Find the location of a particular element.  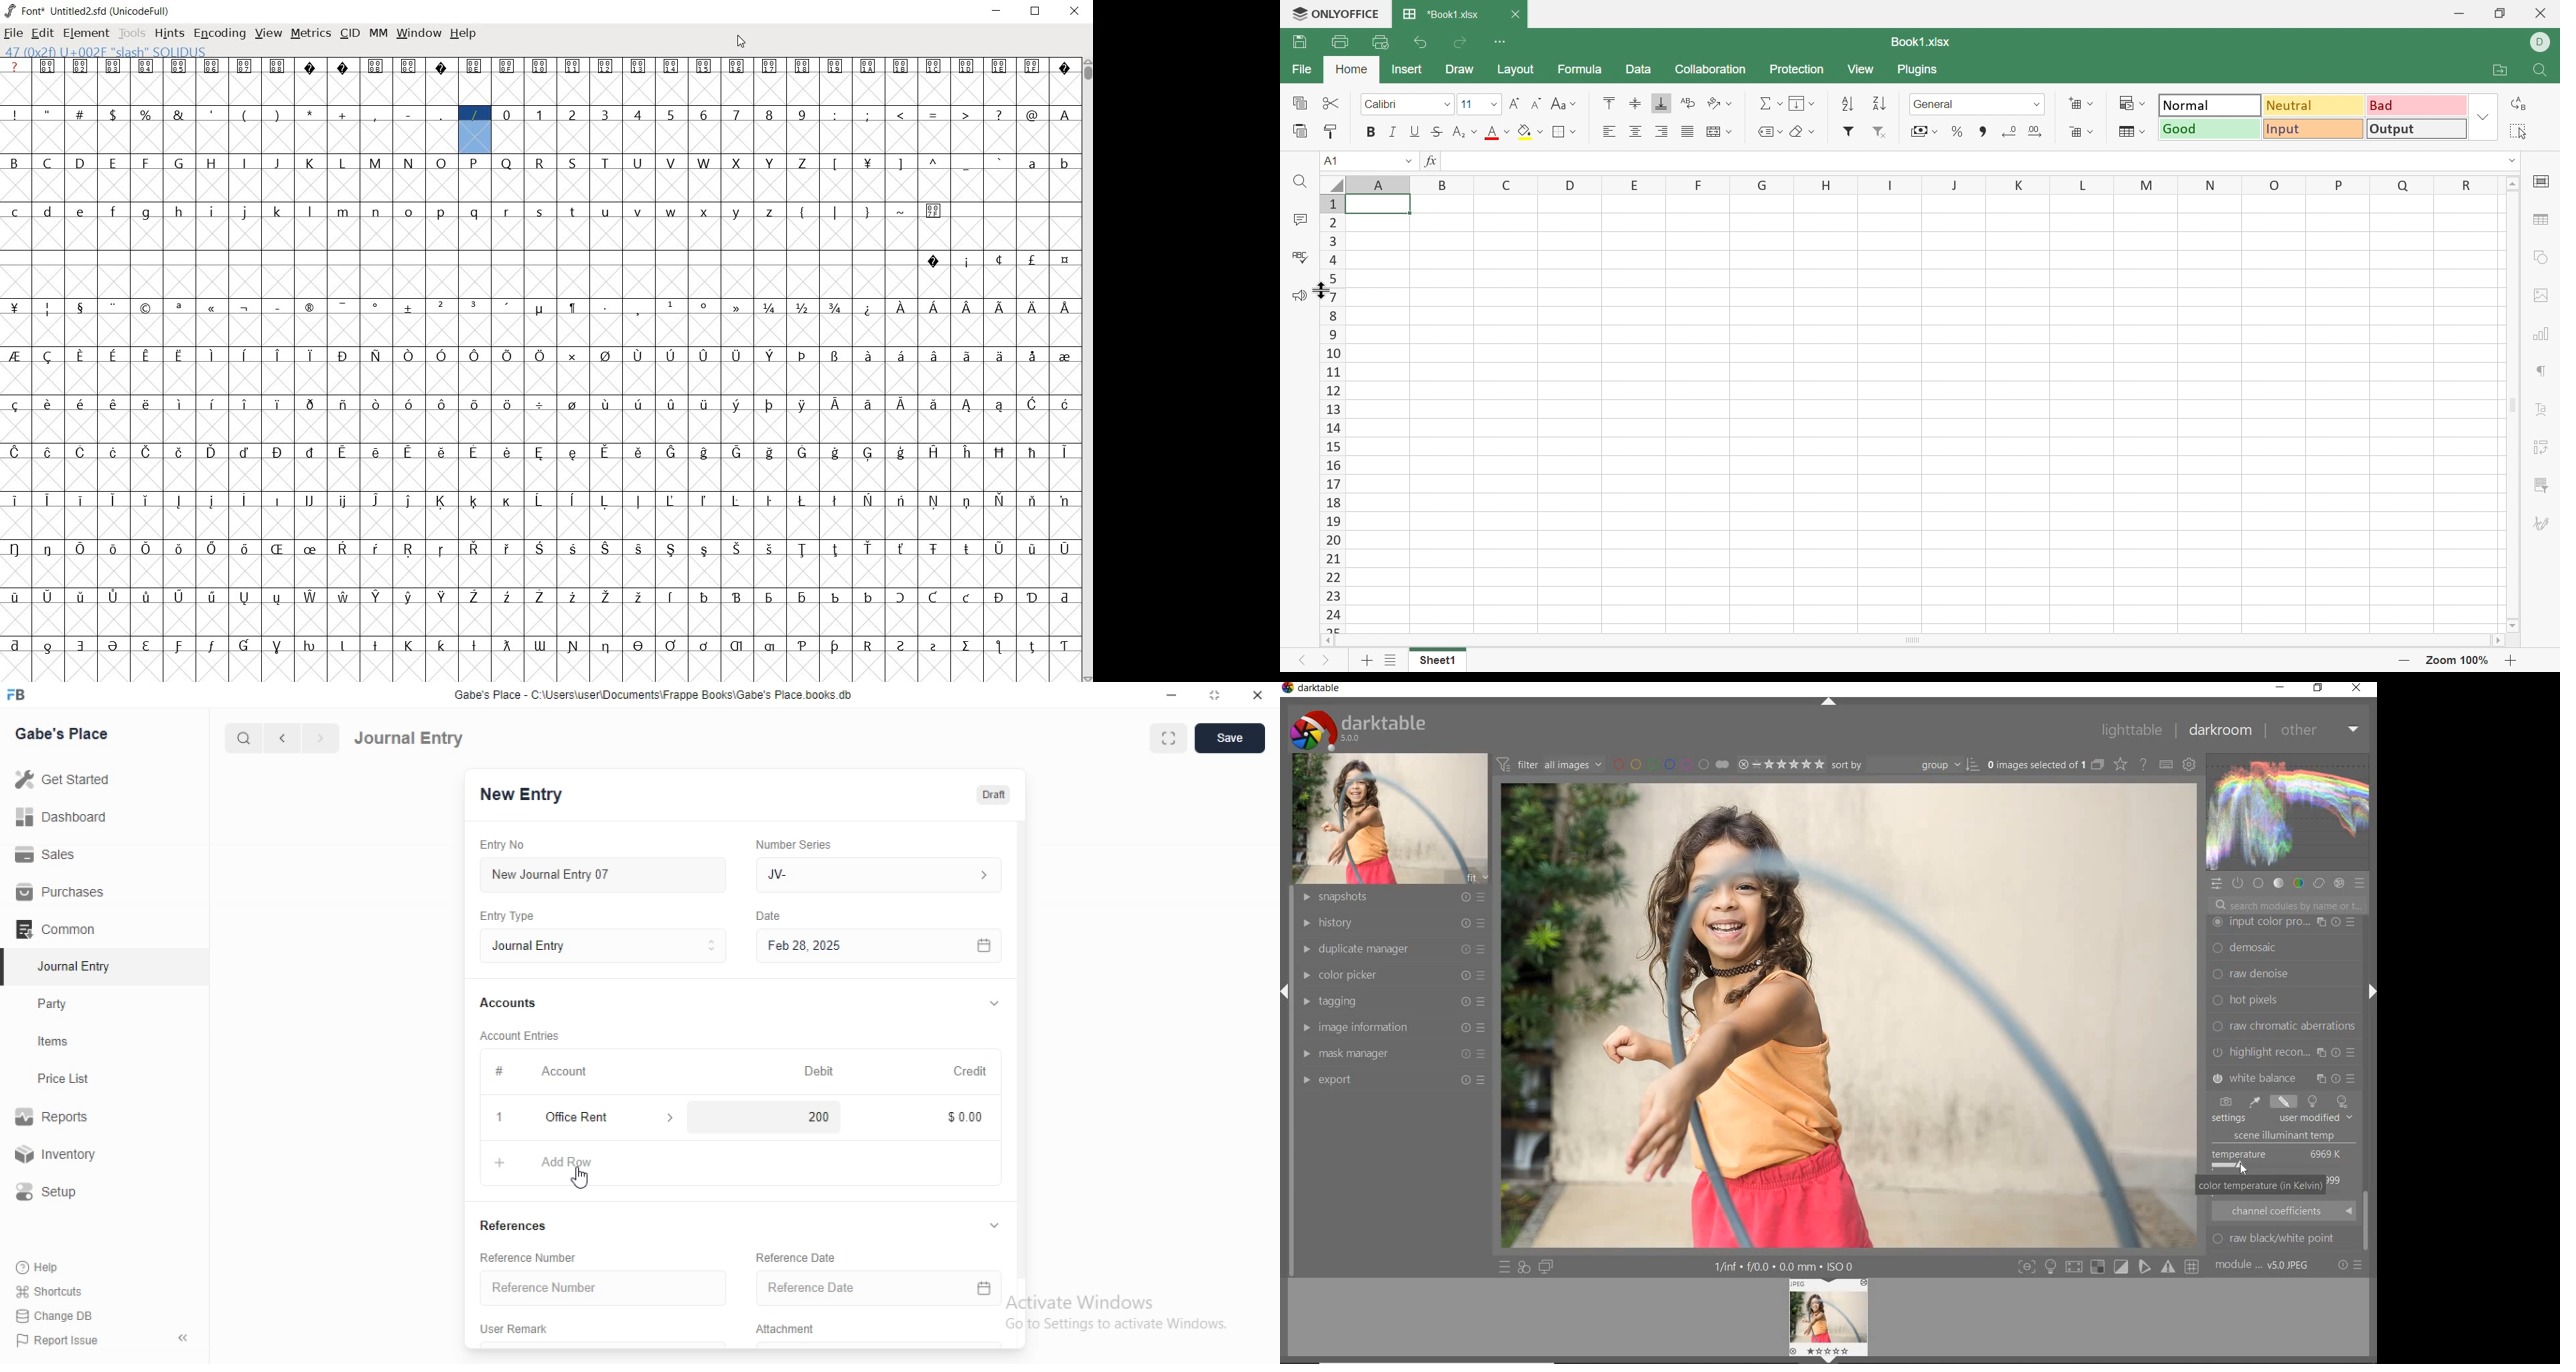

glyph is located at coordinates (574, 549).